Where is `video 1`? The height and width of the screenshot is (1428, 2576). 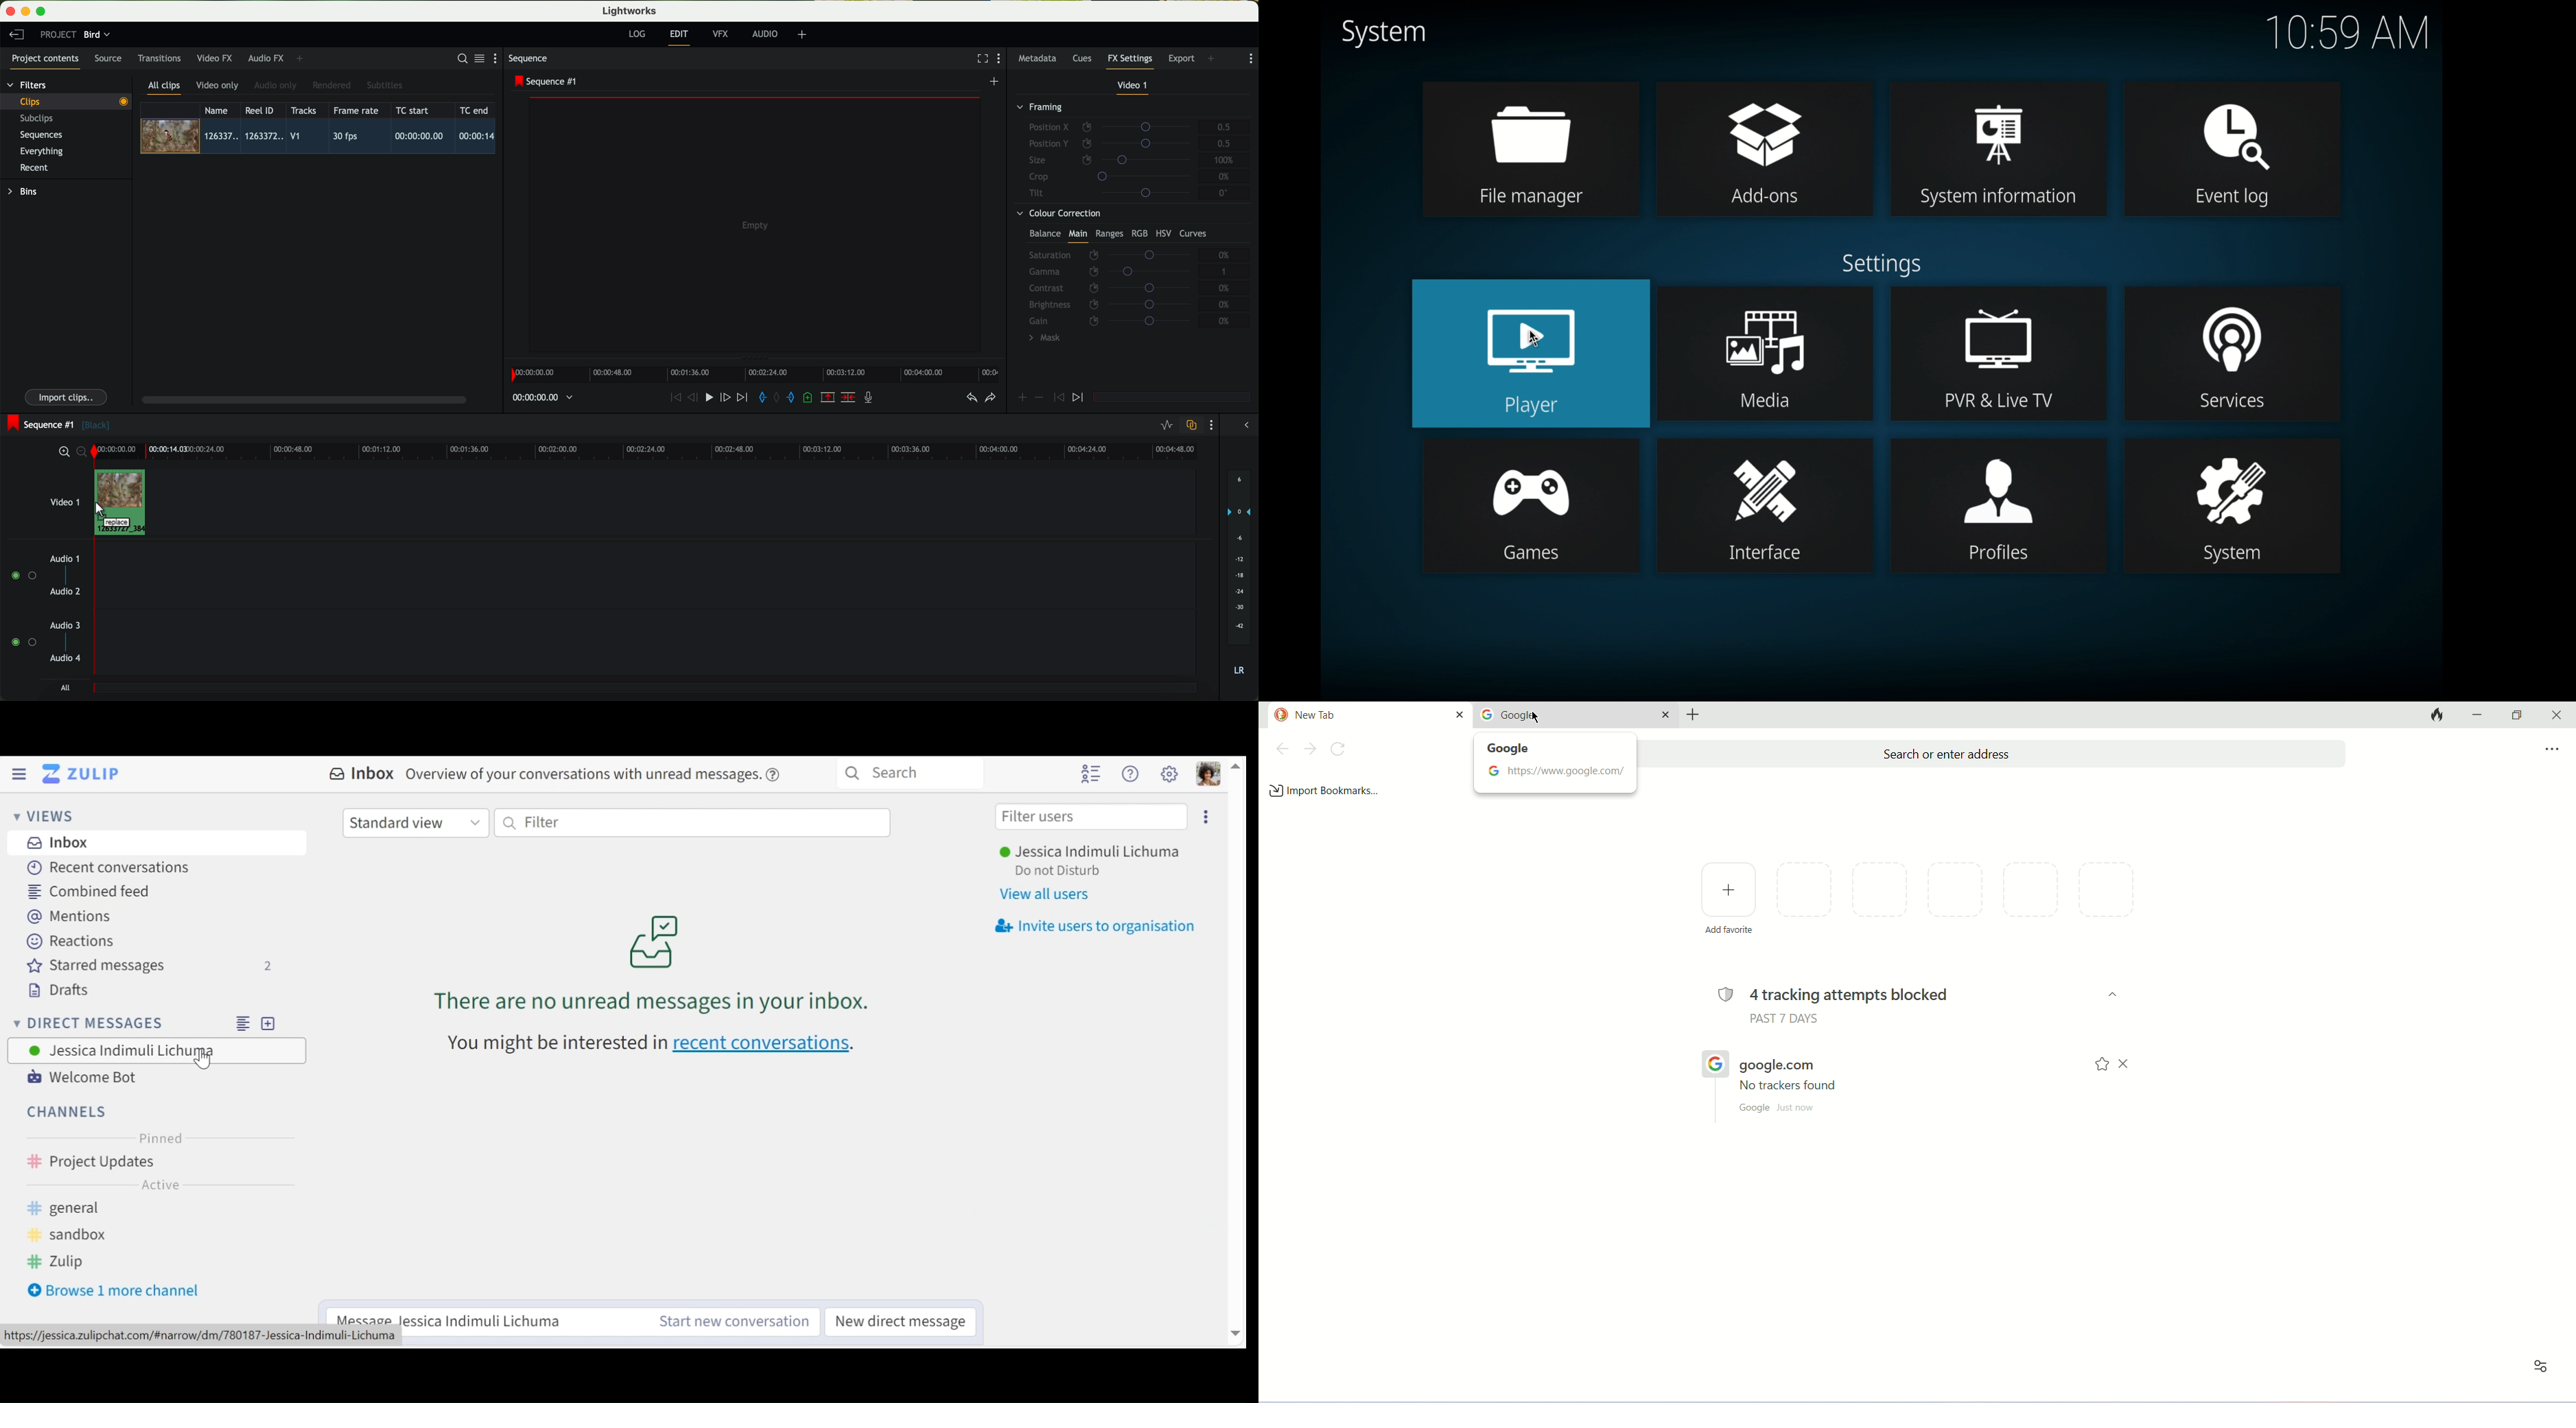 video 1 is located at coordinates (1134, 87).